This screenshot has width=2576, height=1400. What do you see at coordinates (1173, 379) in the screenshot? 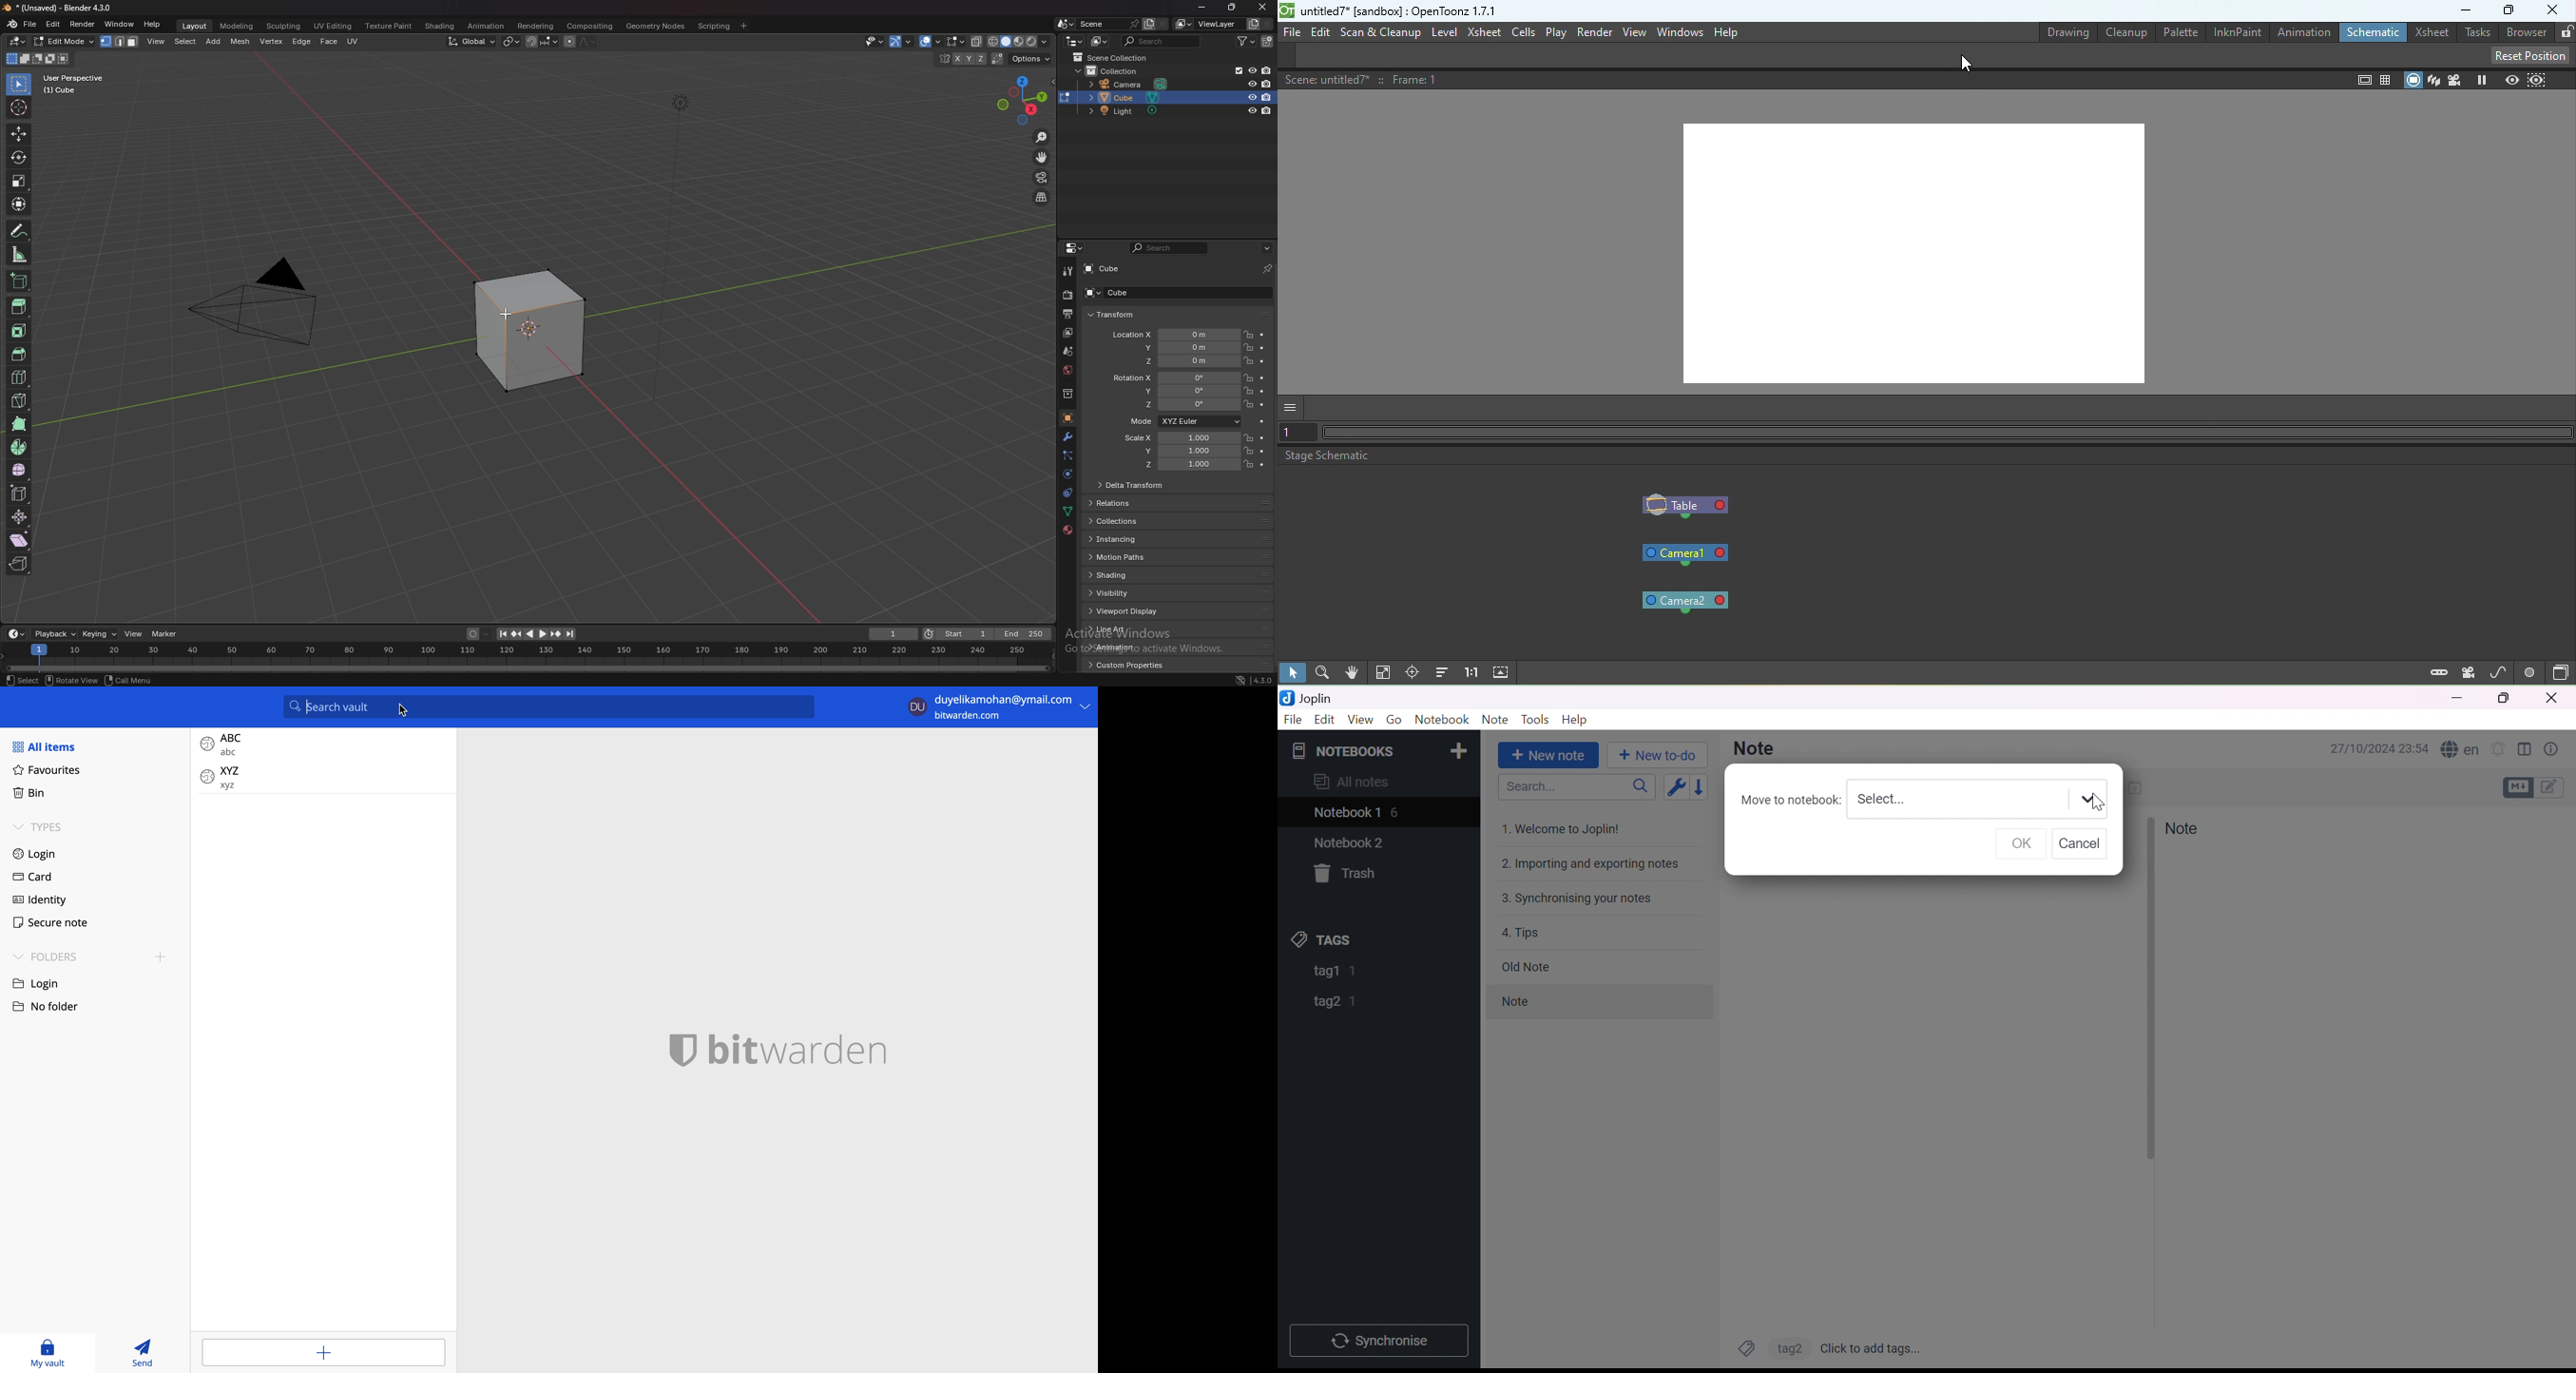
I see `rotation x` at bounding box center [1173, 379].